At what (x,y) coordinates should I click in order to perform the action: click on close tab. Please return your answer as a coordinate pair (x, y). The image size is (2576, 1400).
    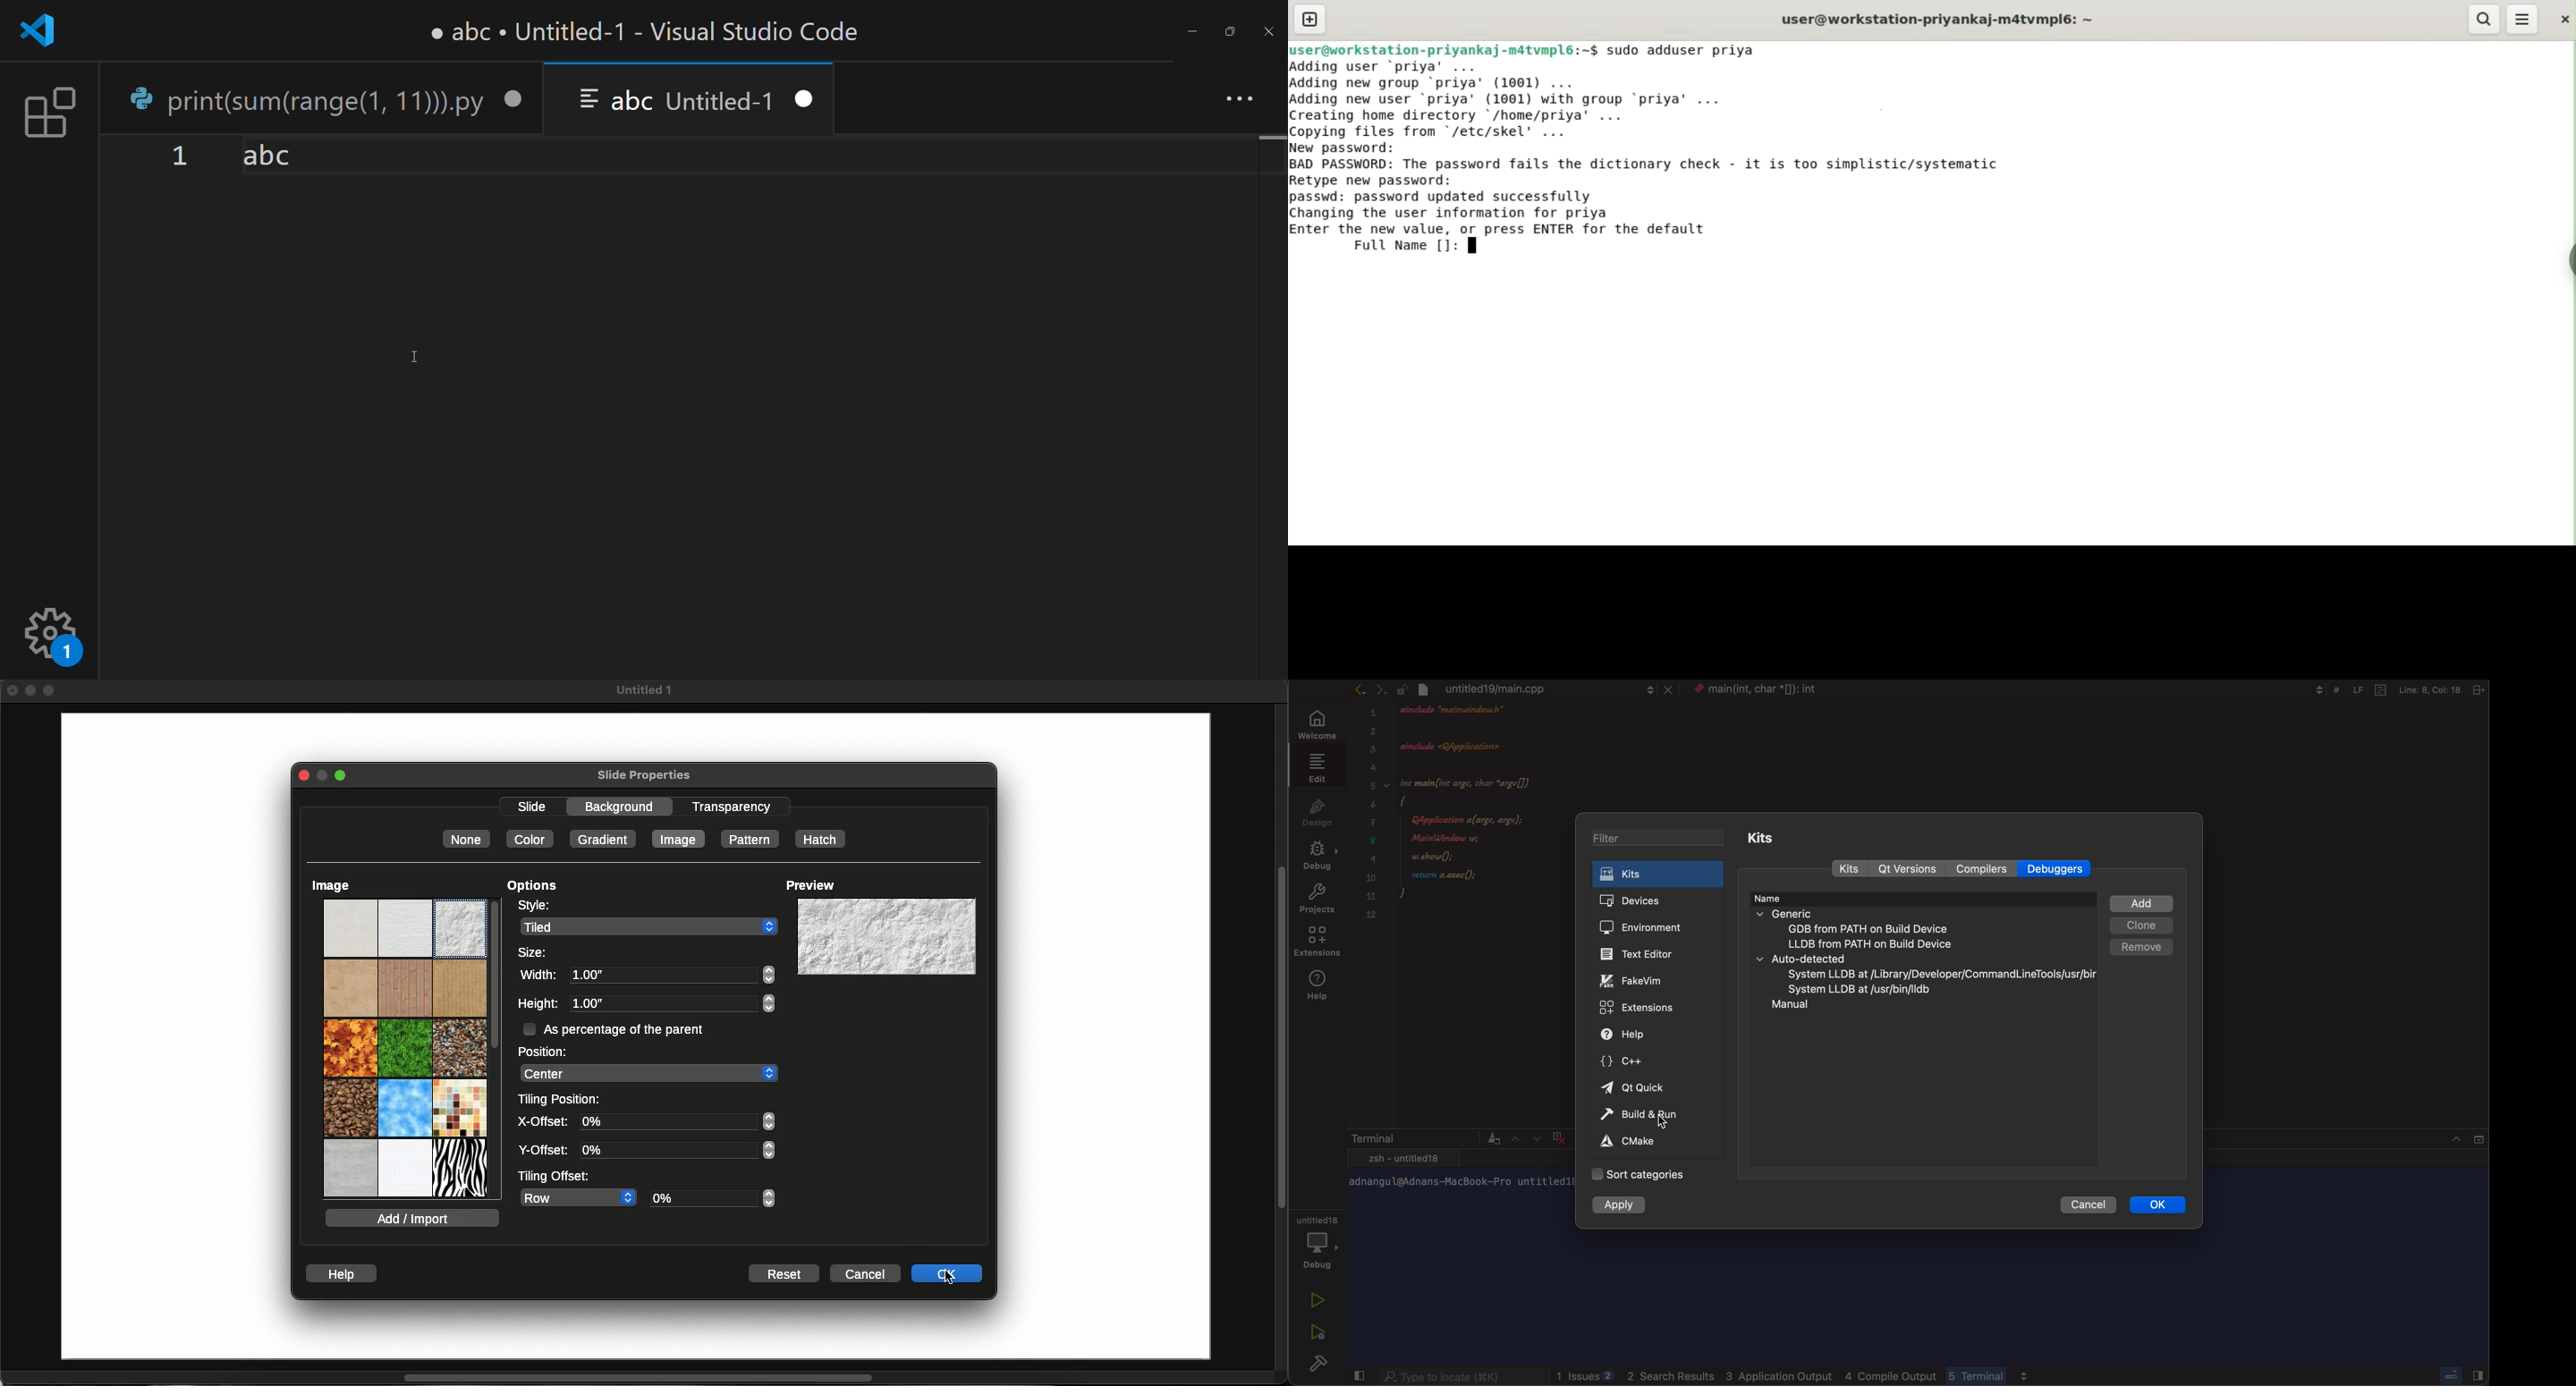
    Looking at the image, I should click on (513, 95).